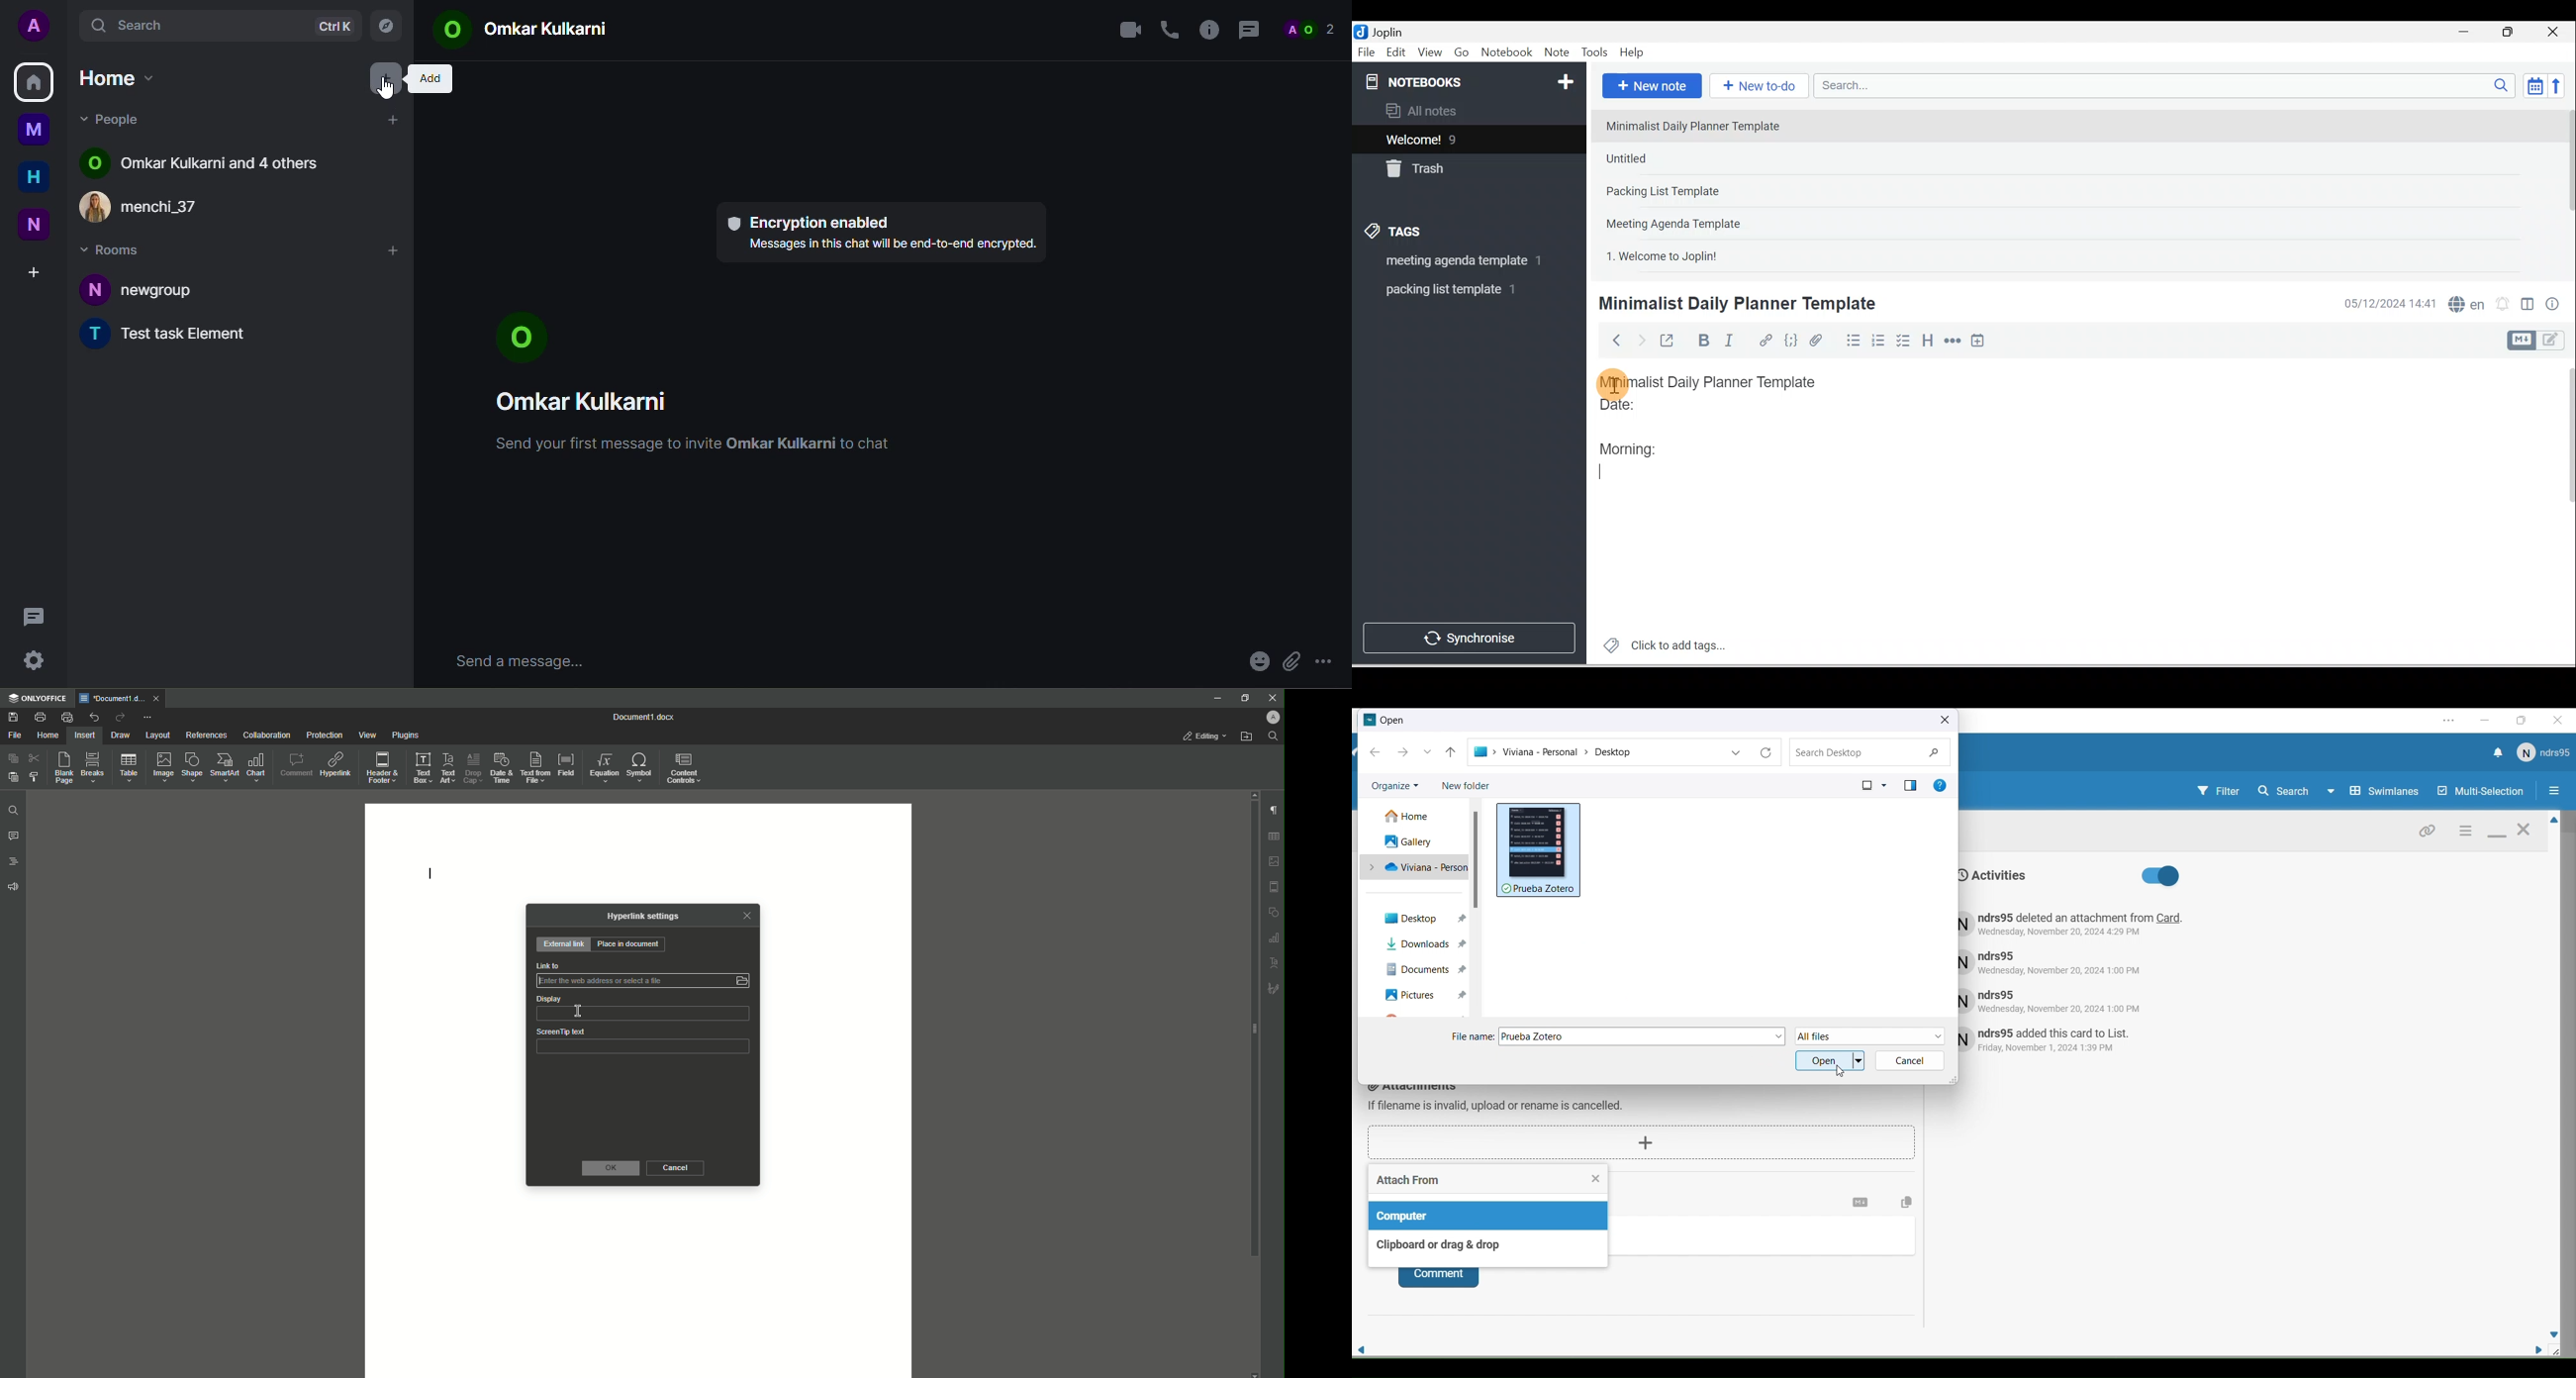 The image size is (2576, 1400). What do you see at coordinates (1766, 1238) in the screenshot?
I see `Write coment` at bounding box center [1766, 1238].